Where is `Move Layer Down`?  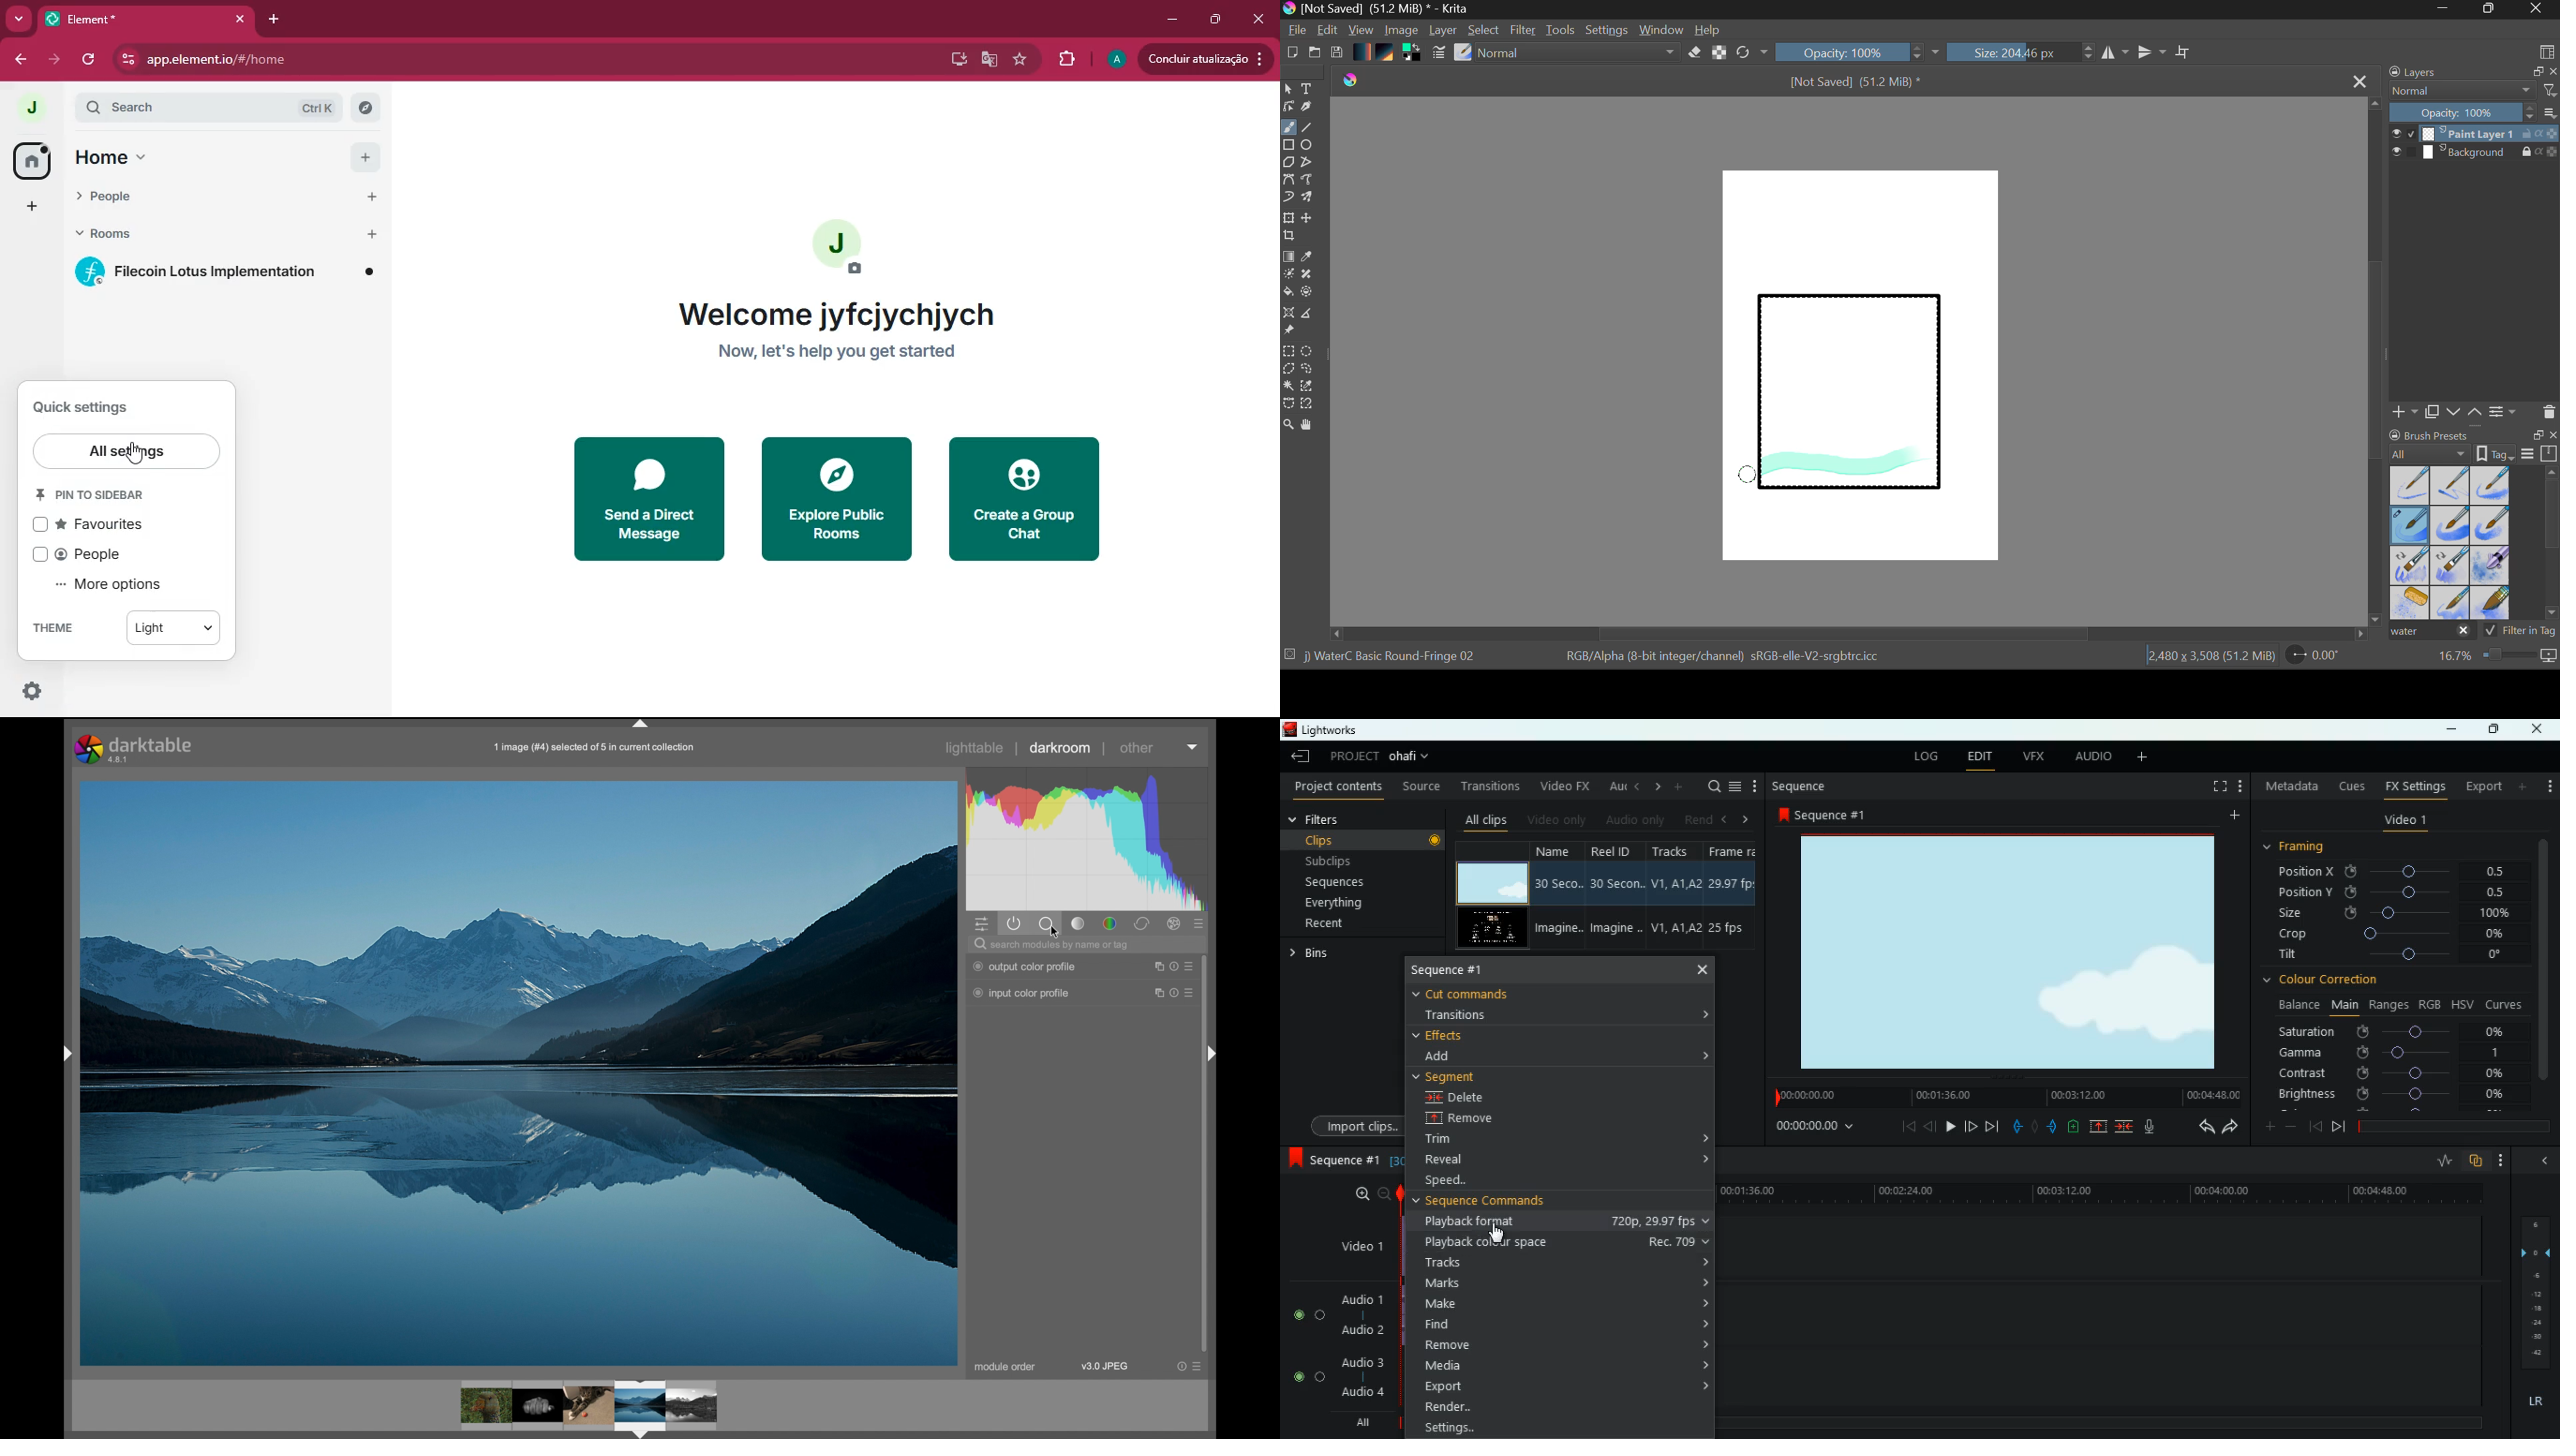
Move Layer Down is located at coordinates (2455, 413).